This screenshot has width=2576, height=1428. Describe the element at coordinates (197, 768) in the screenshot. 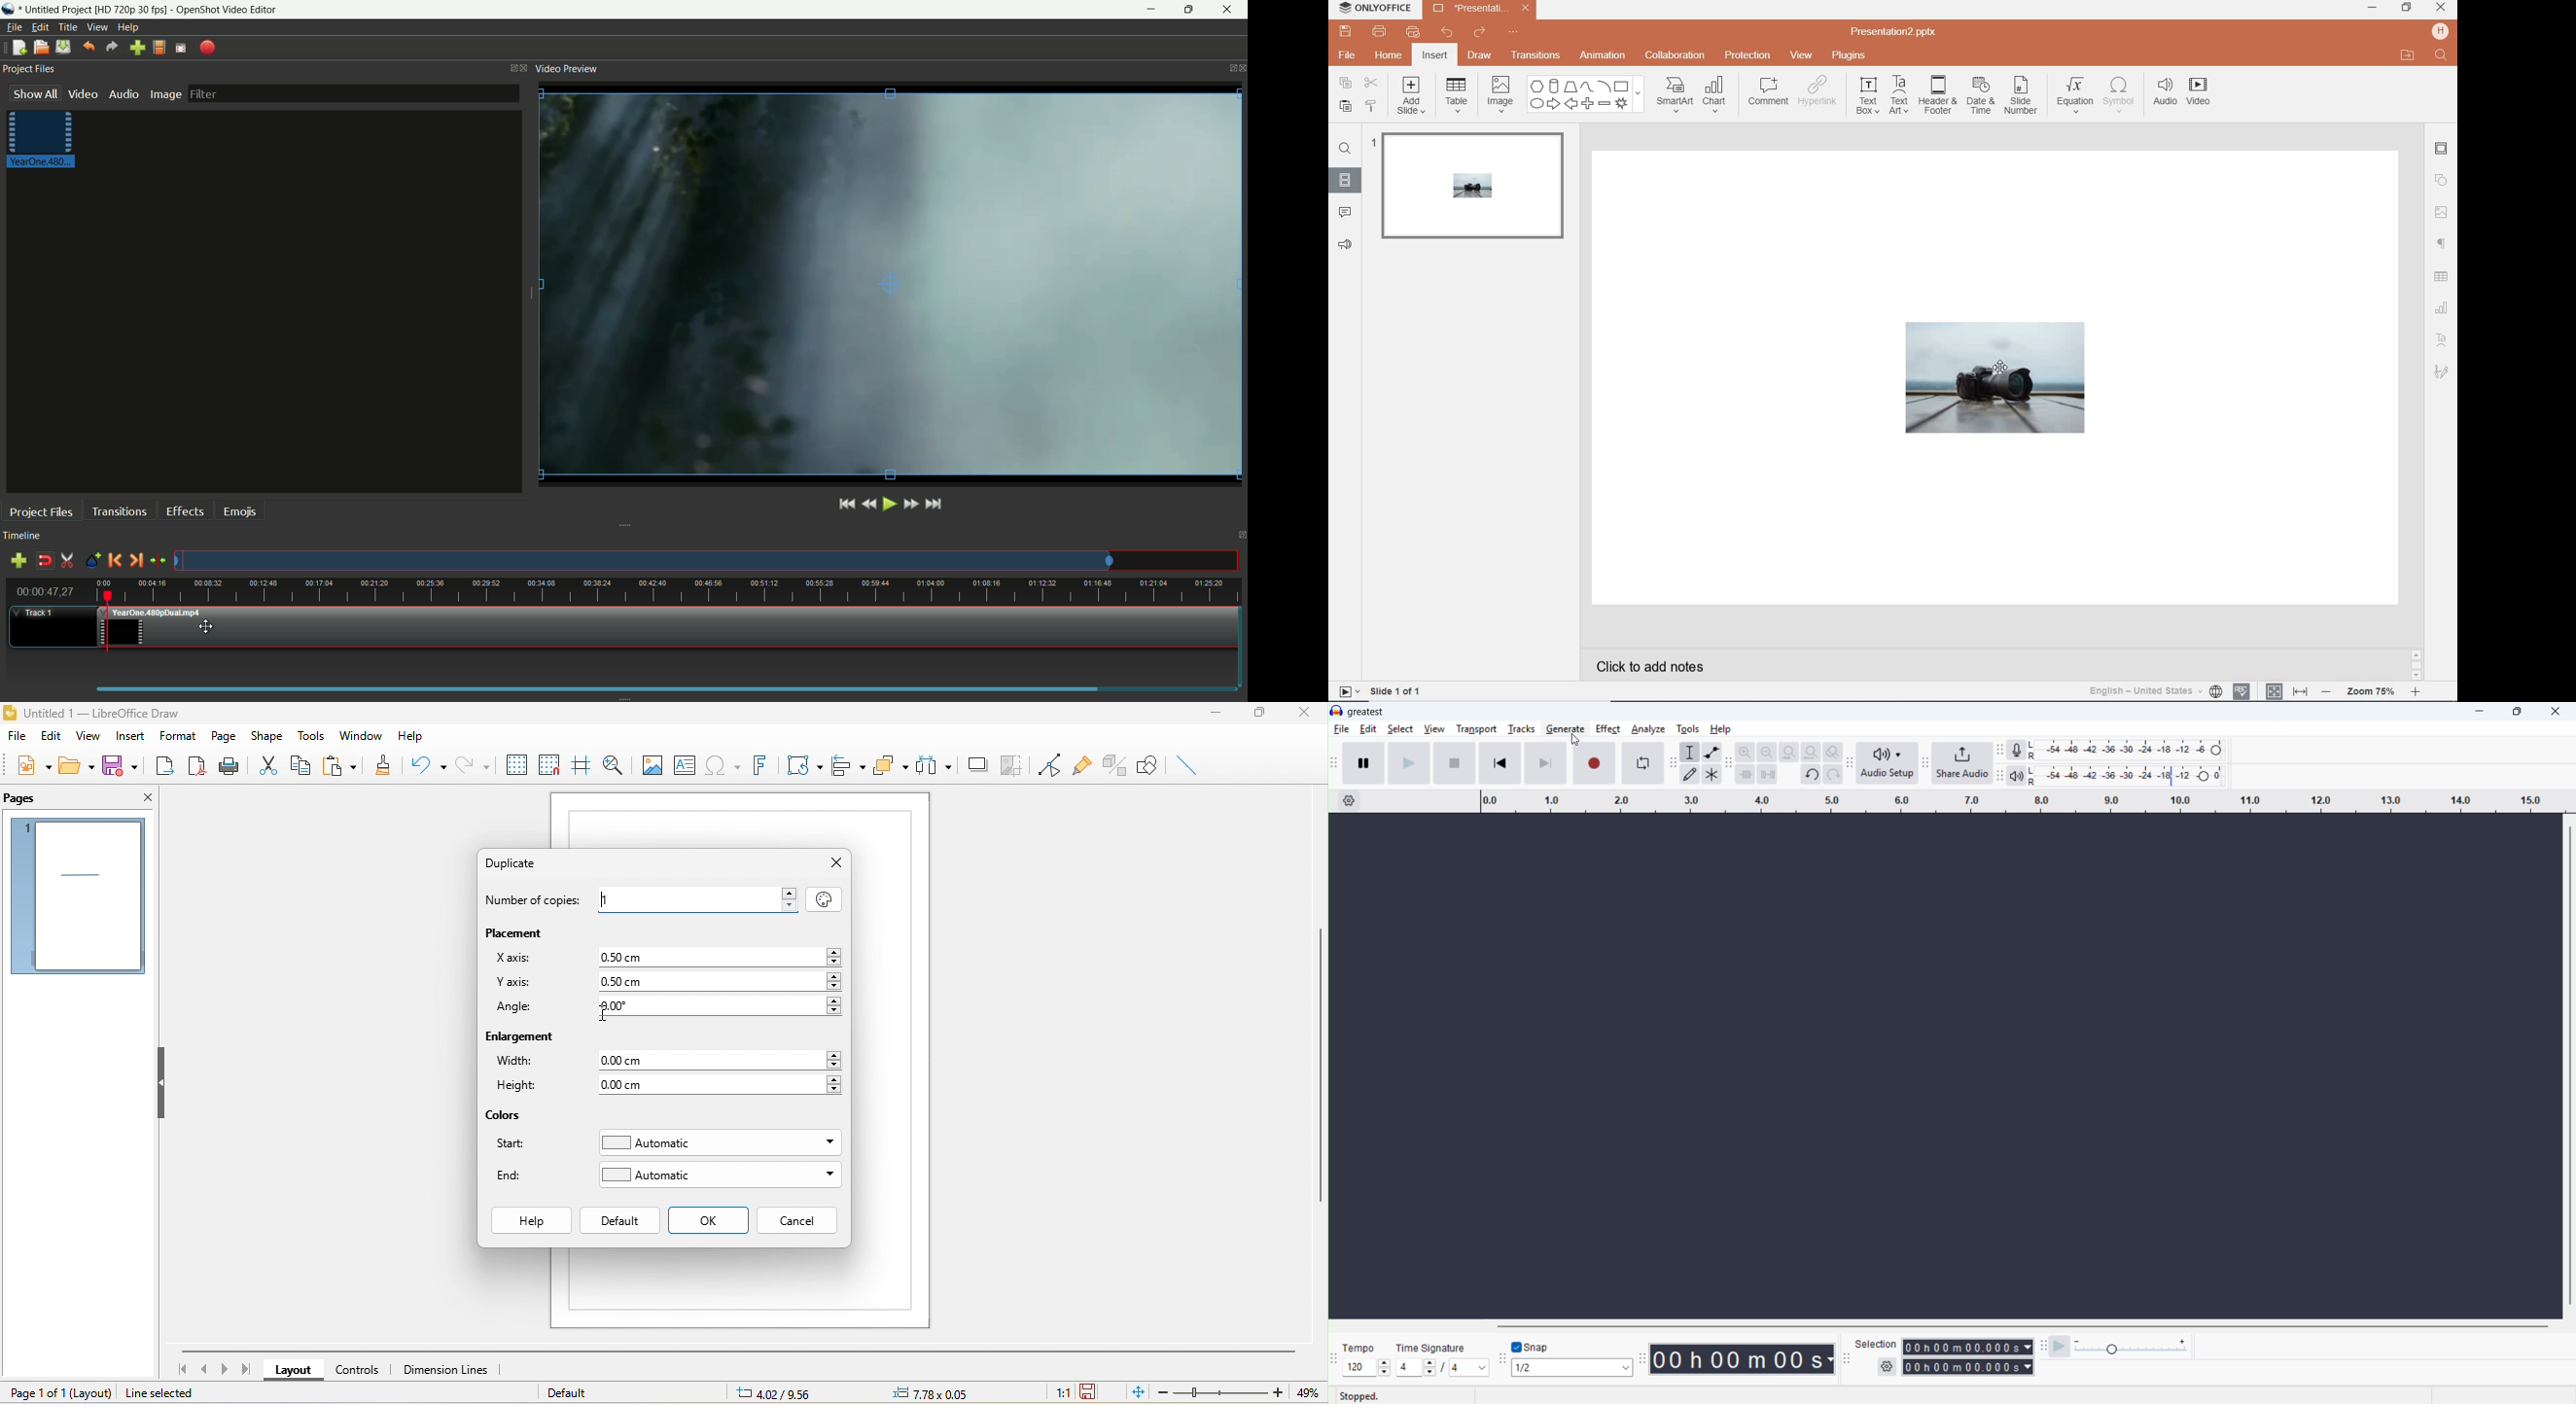

I see `export directly a pdf` at that location.